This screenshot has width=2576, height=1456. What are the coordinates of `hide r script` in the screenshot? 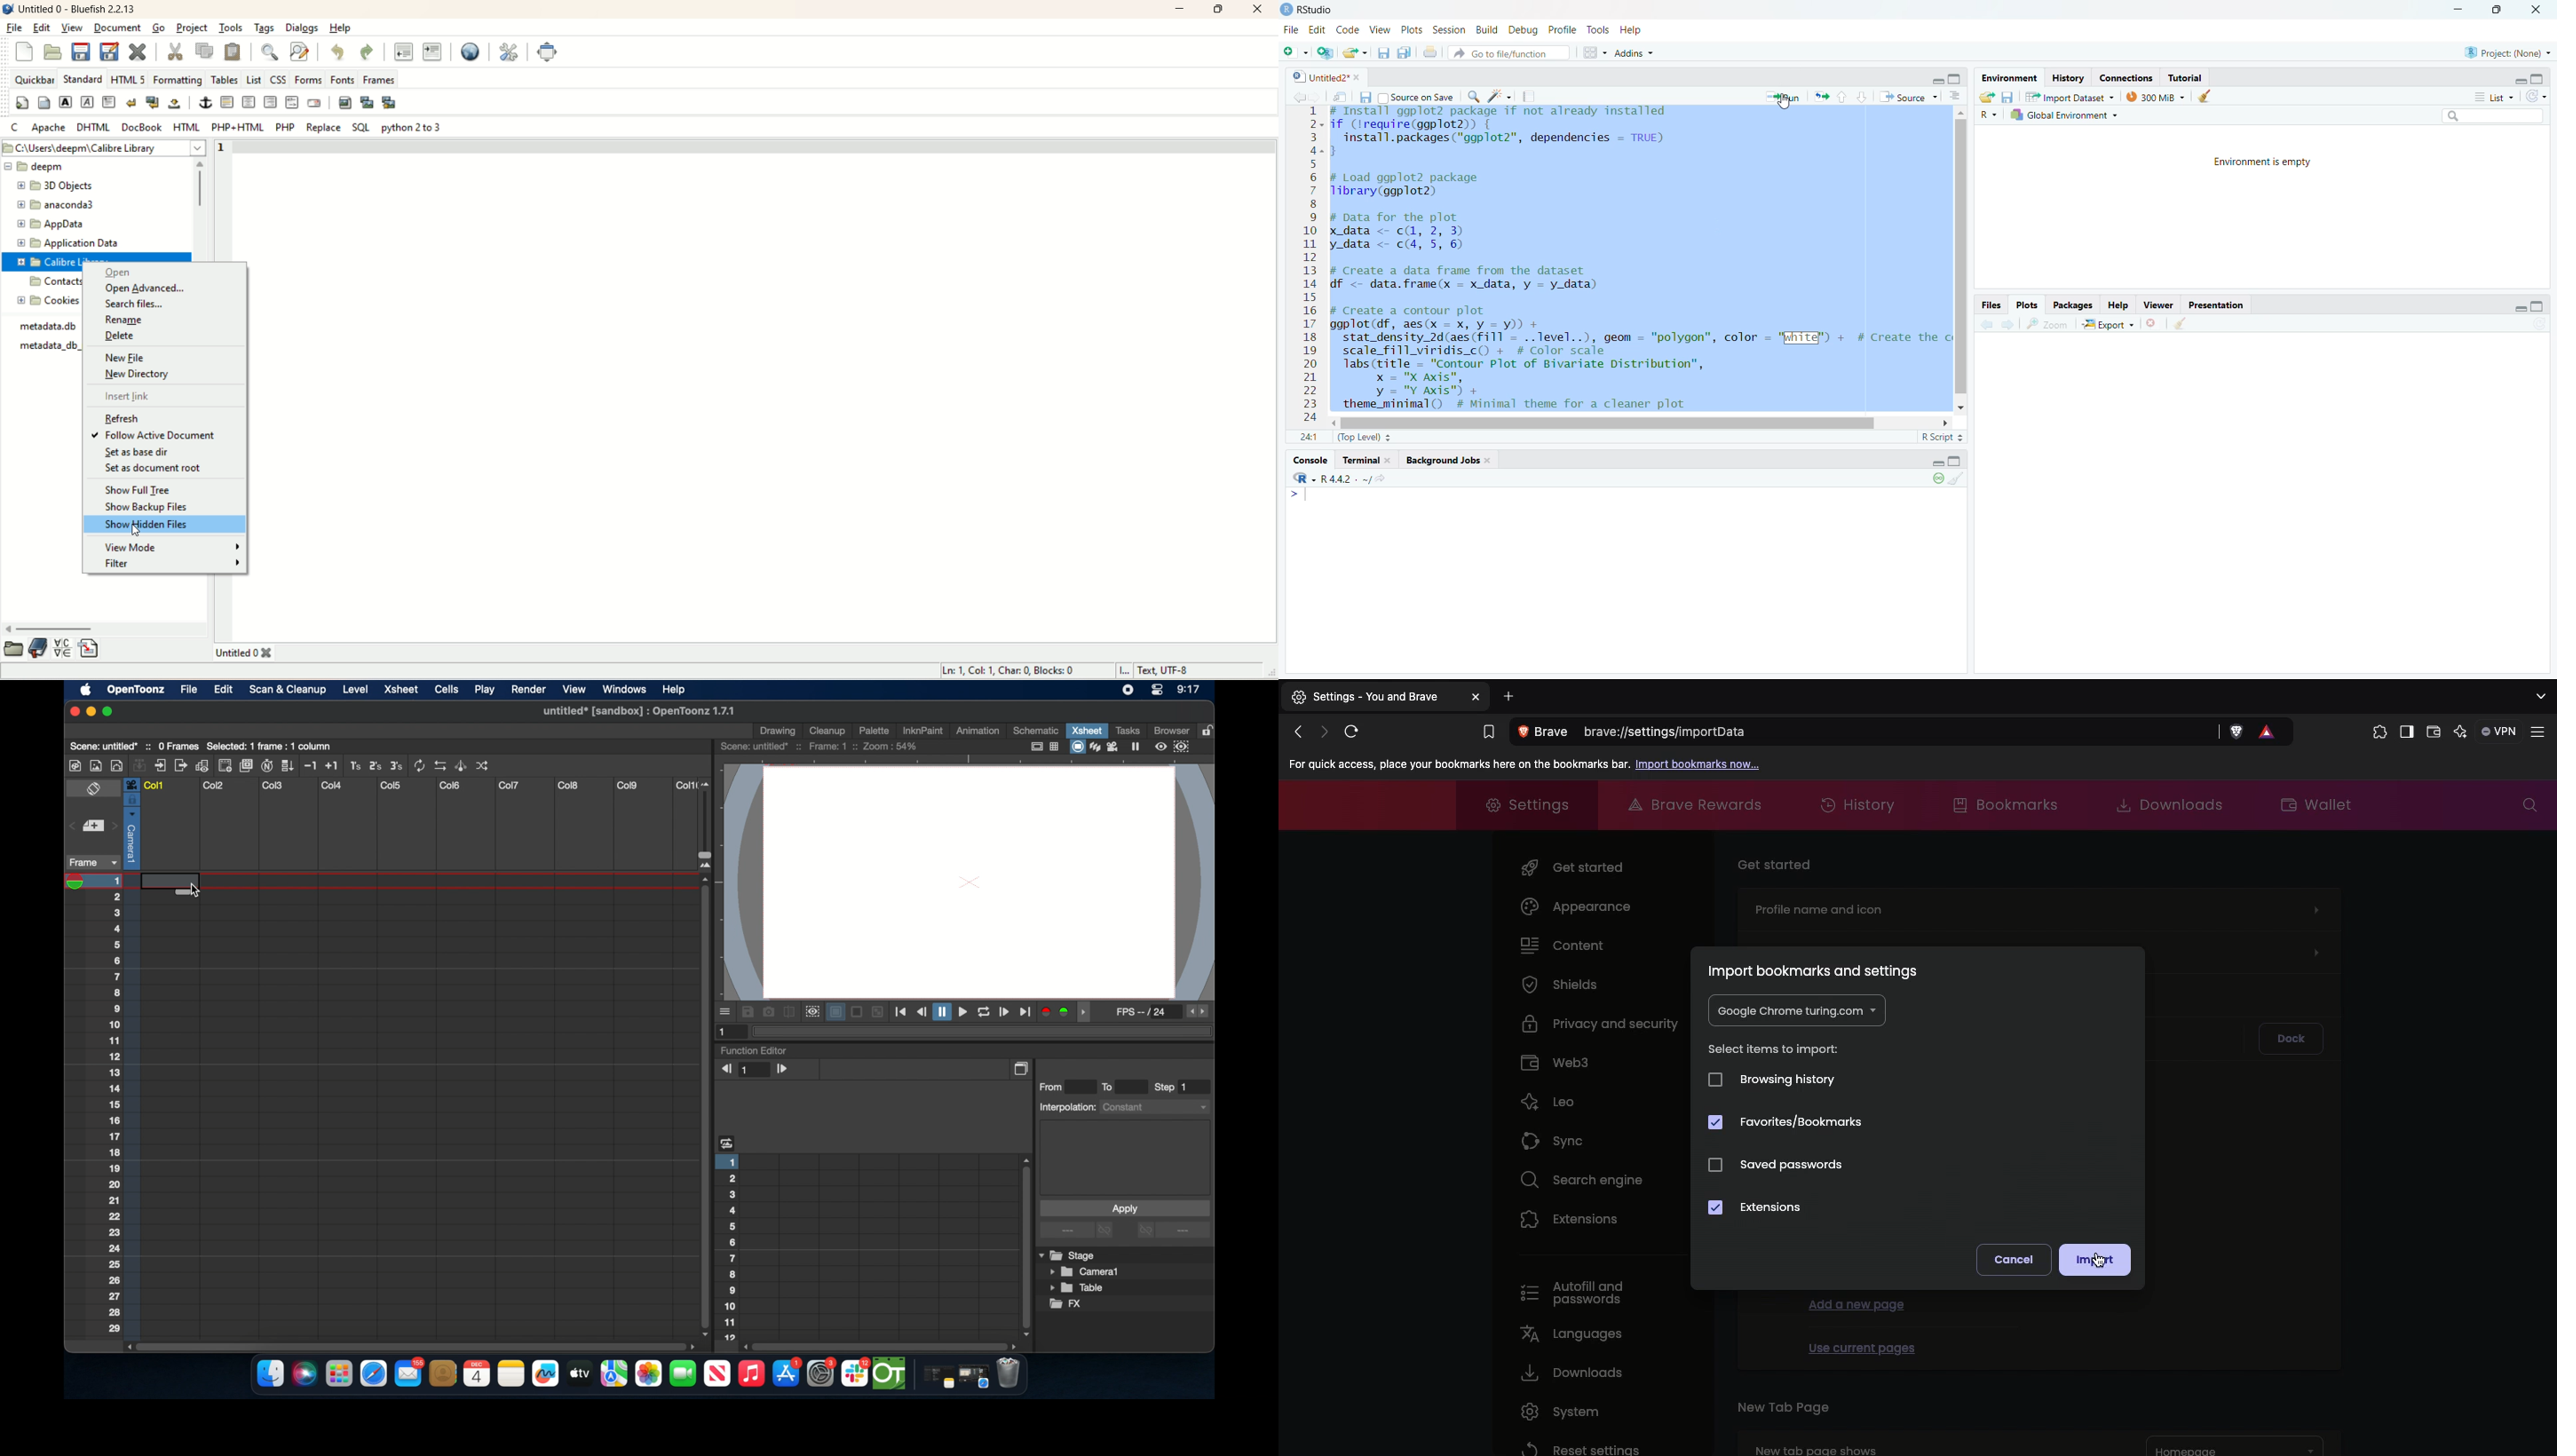 It's located at (2518, 306).